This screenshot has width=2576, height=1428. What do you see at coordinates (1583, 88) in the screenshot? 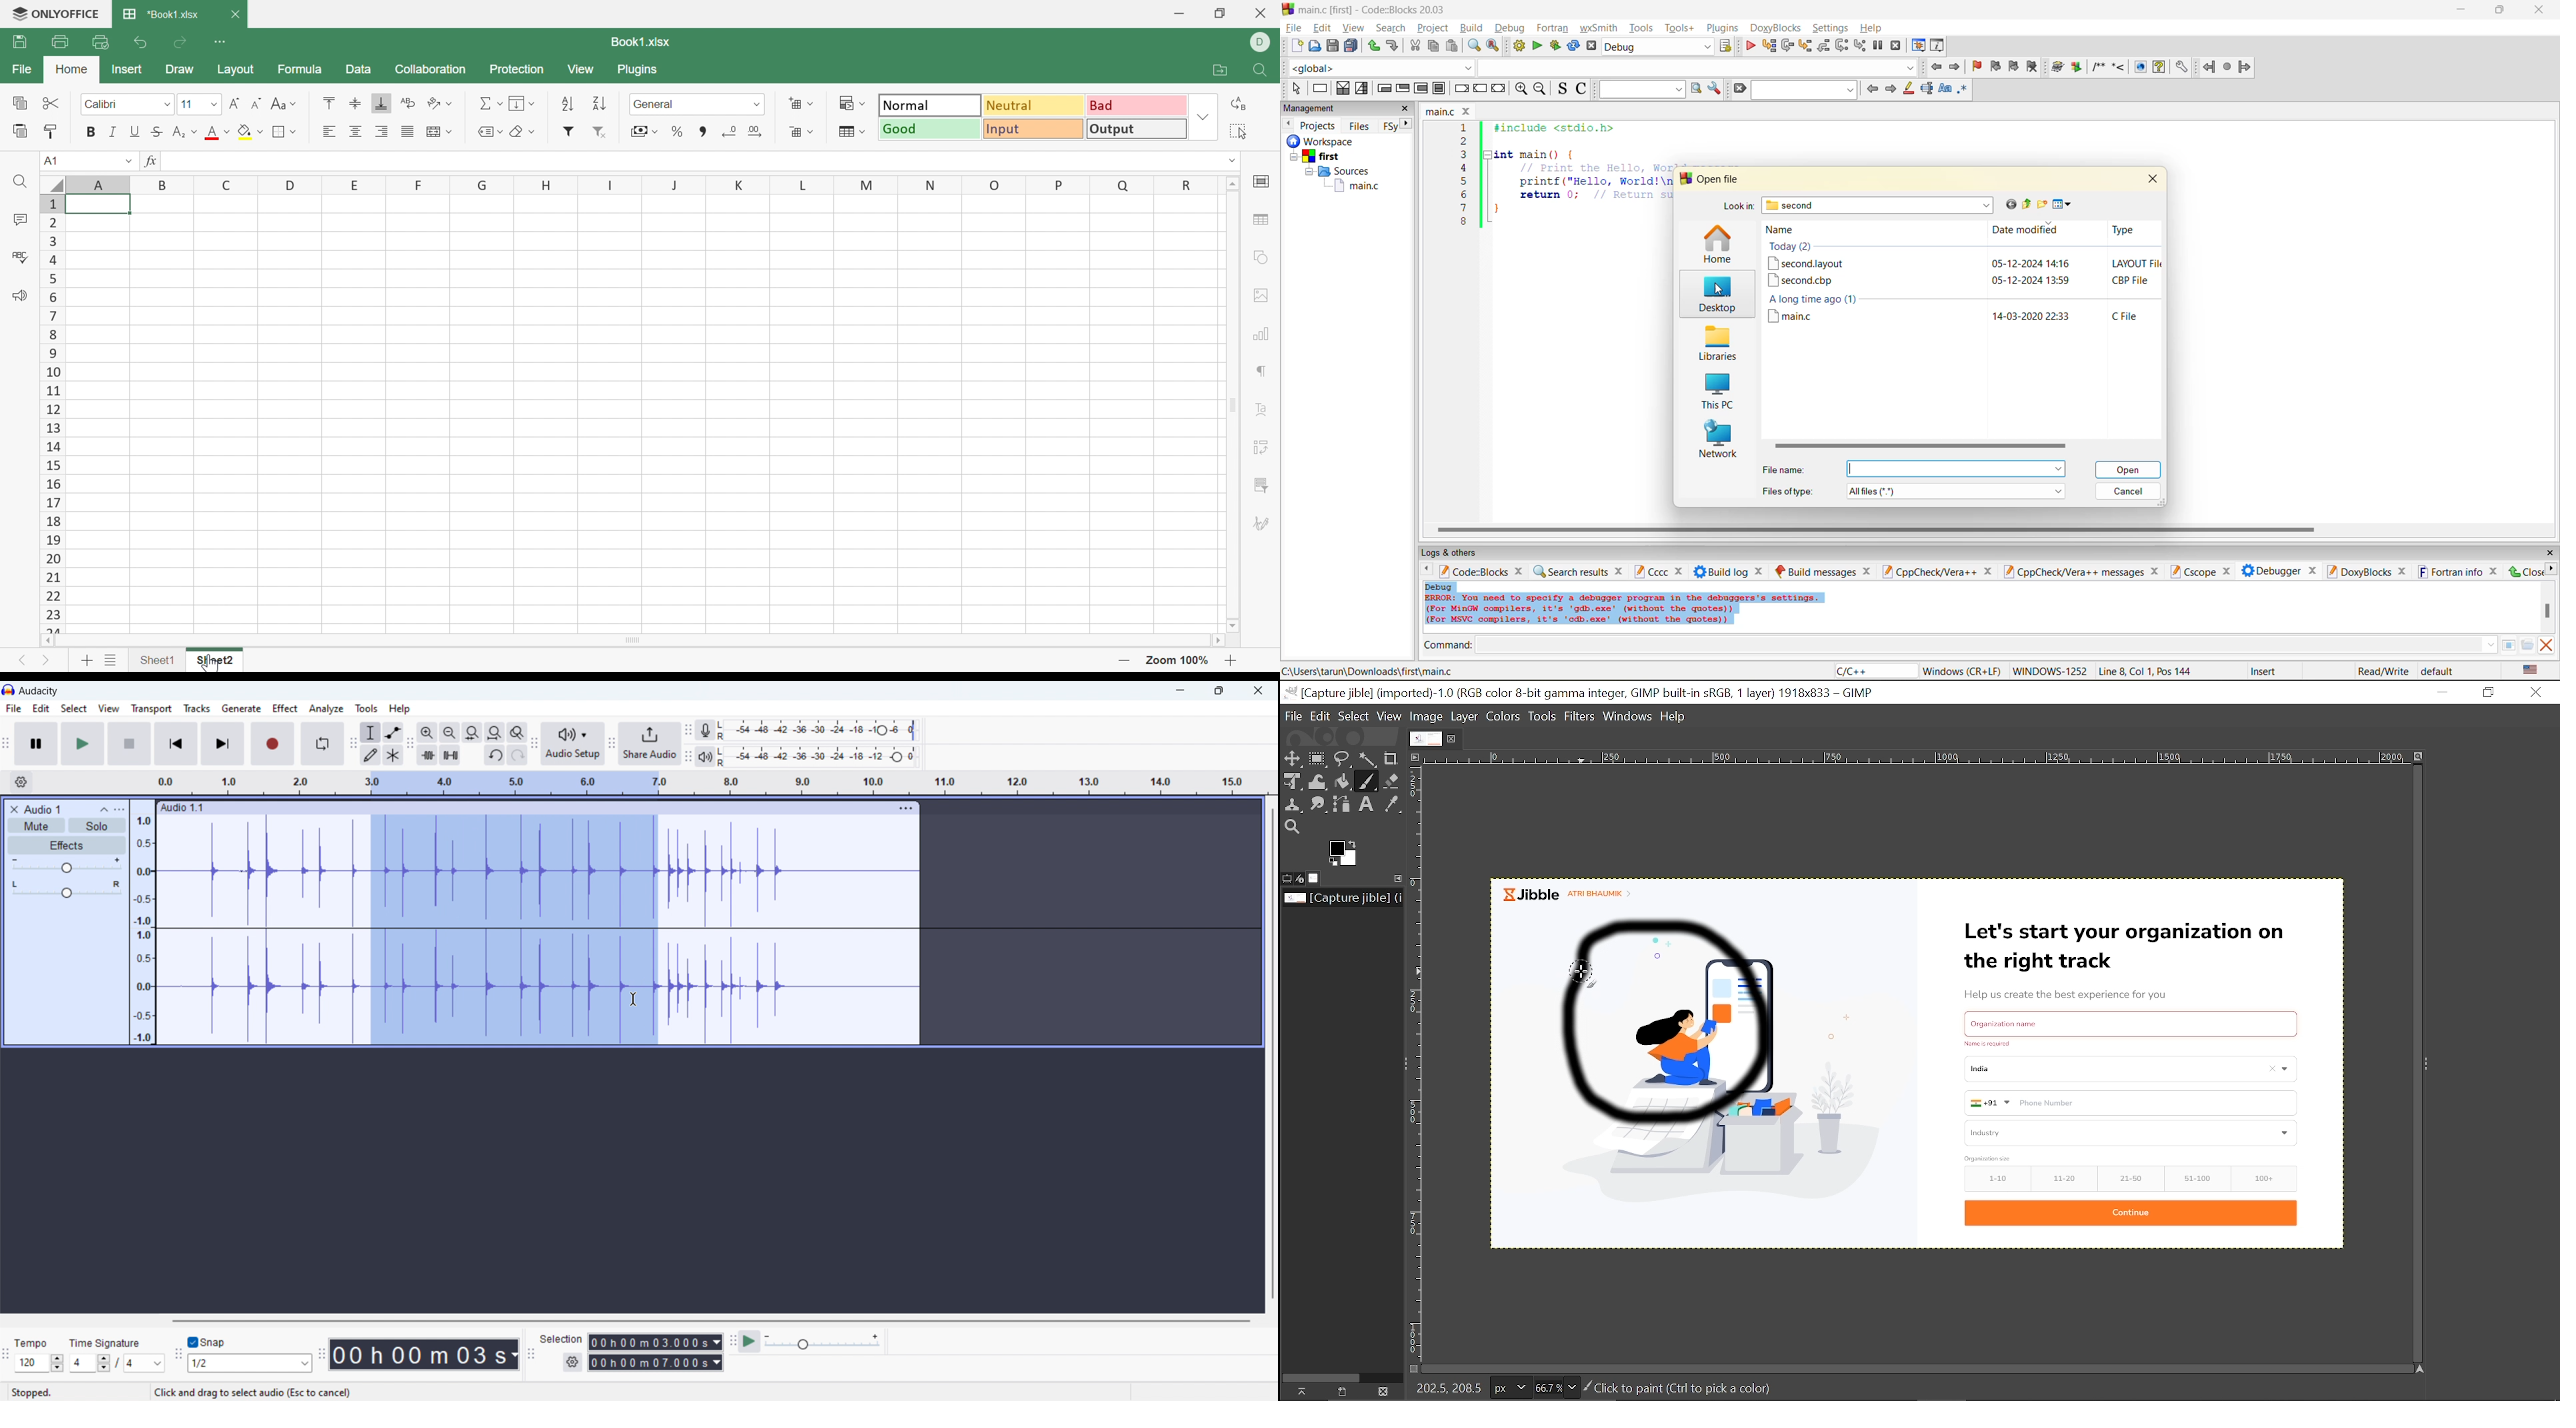
I see `toggle comments` at bounding box center [1583, 88].